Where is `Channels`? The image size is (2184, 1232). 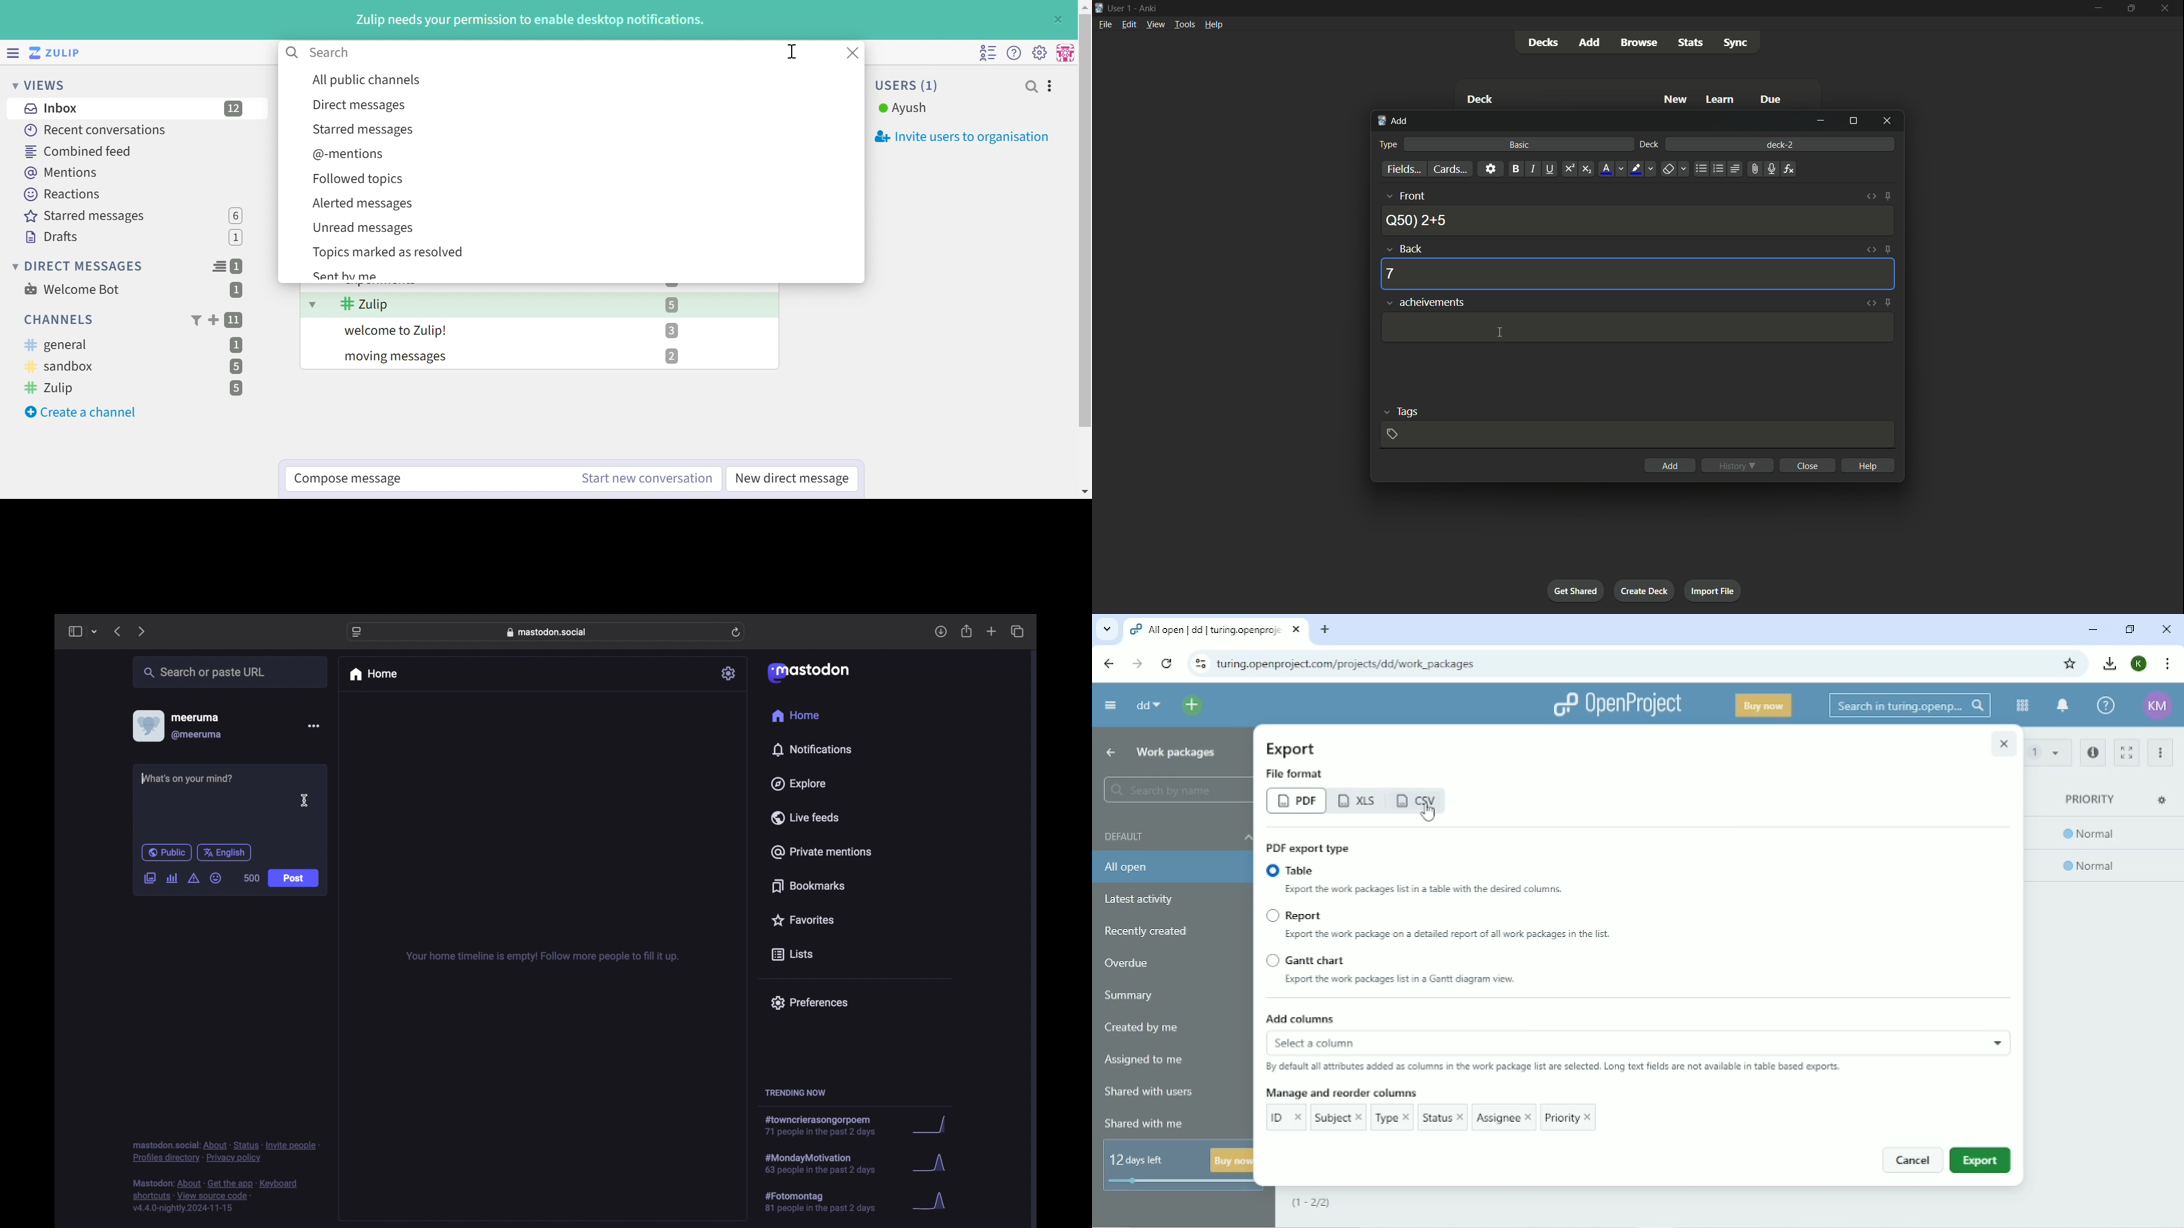 Channels is located at coordinates (57, 320).